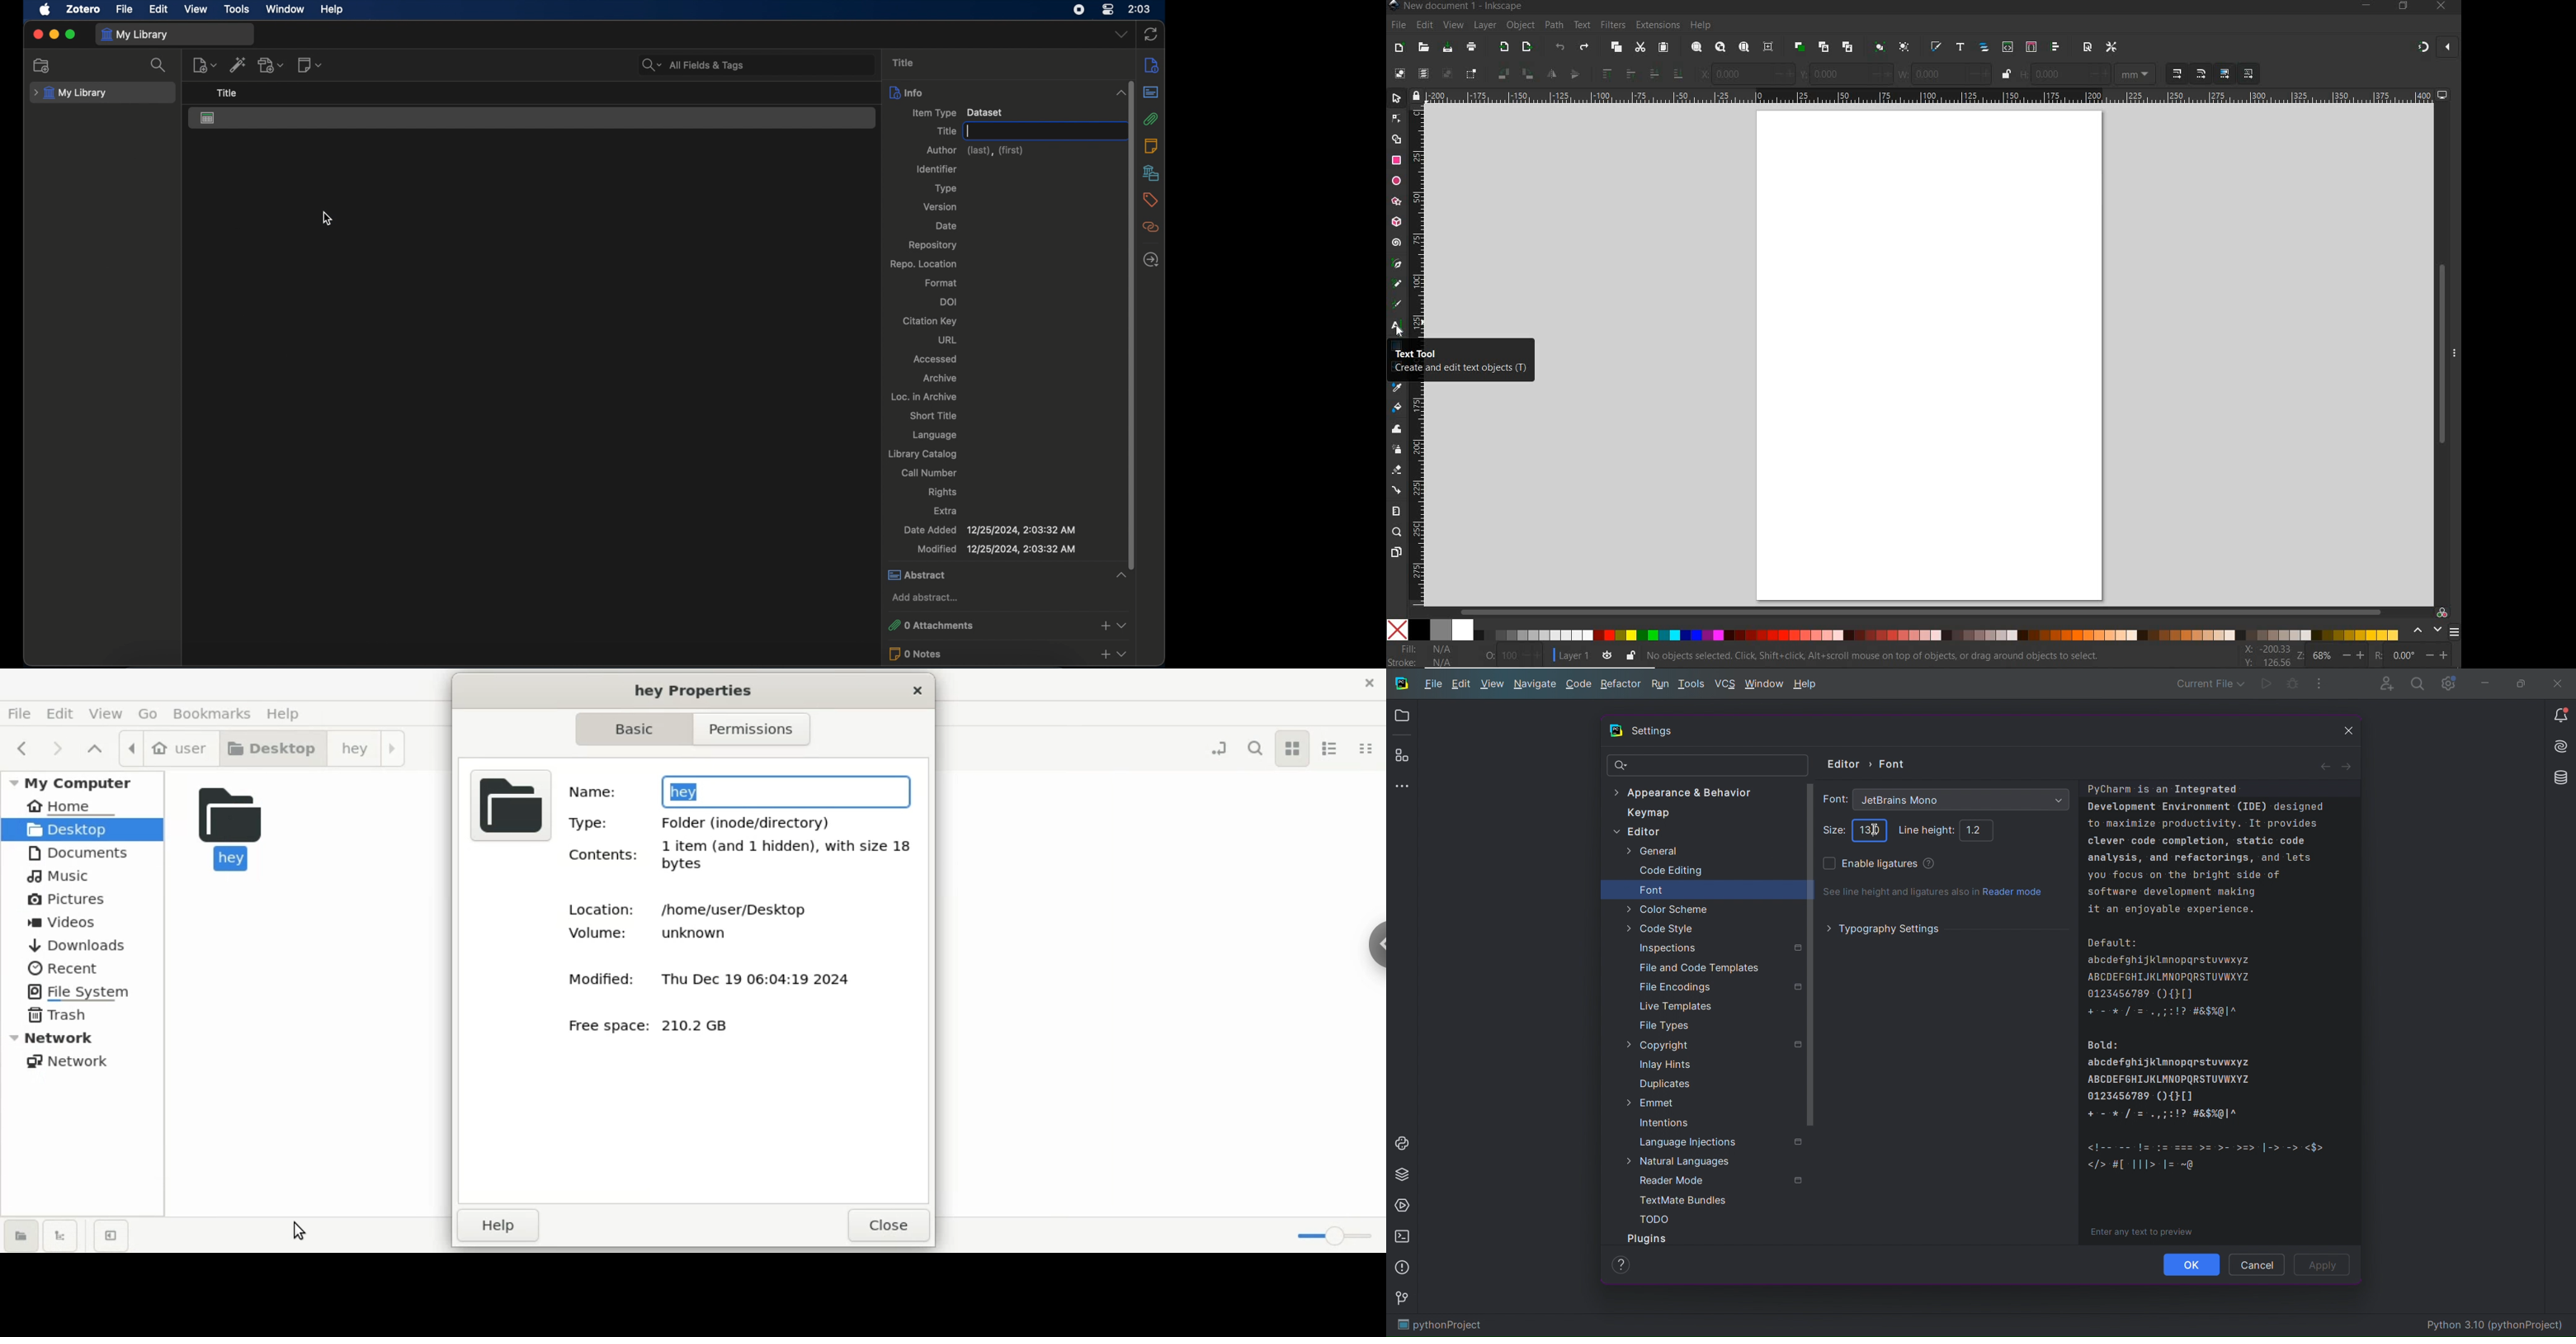 This screenshot has width=2576, height=1344. Describe the element at coordinates (1447, 76) in the screenshot. I see `deselect` at that location.